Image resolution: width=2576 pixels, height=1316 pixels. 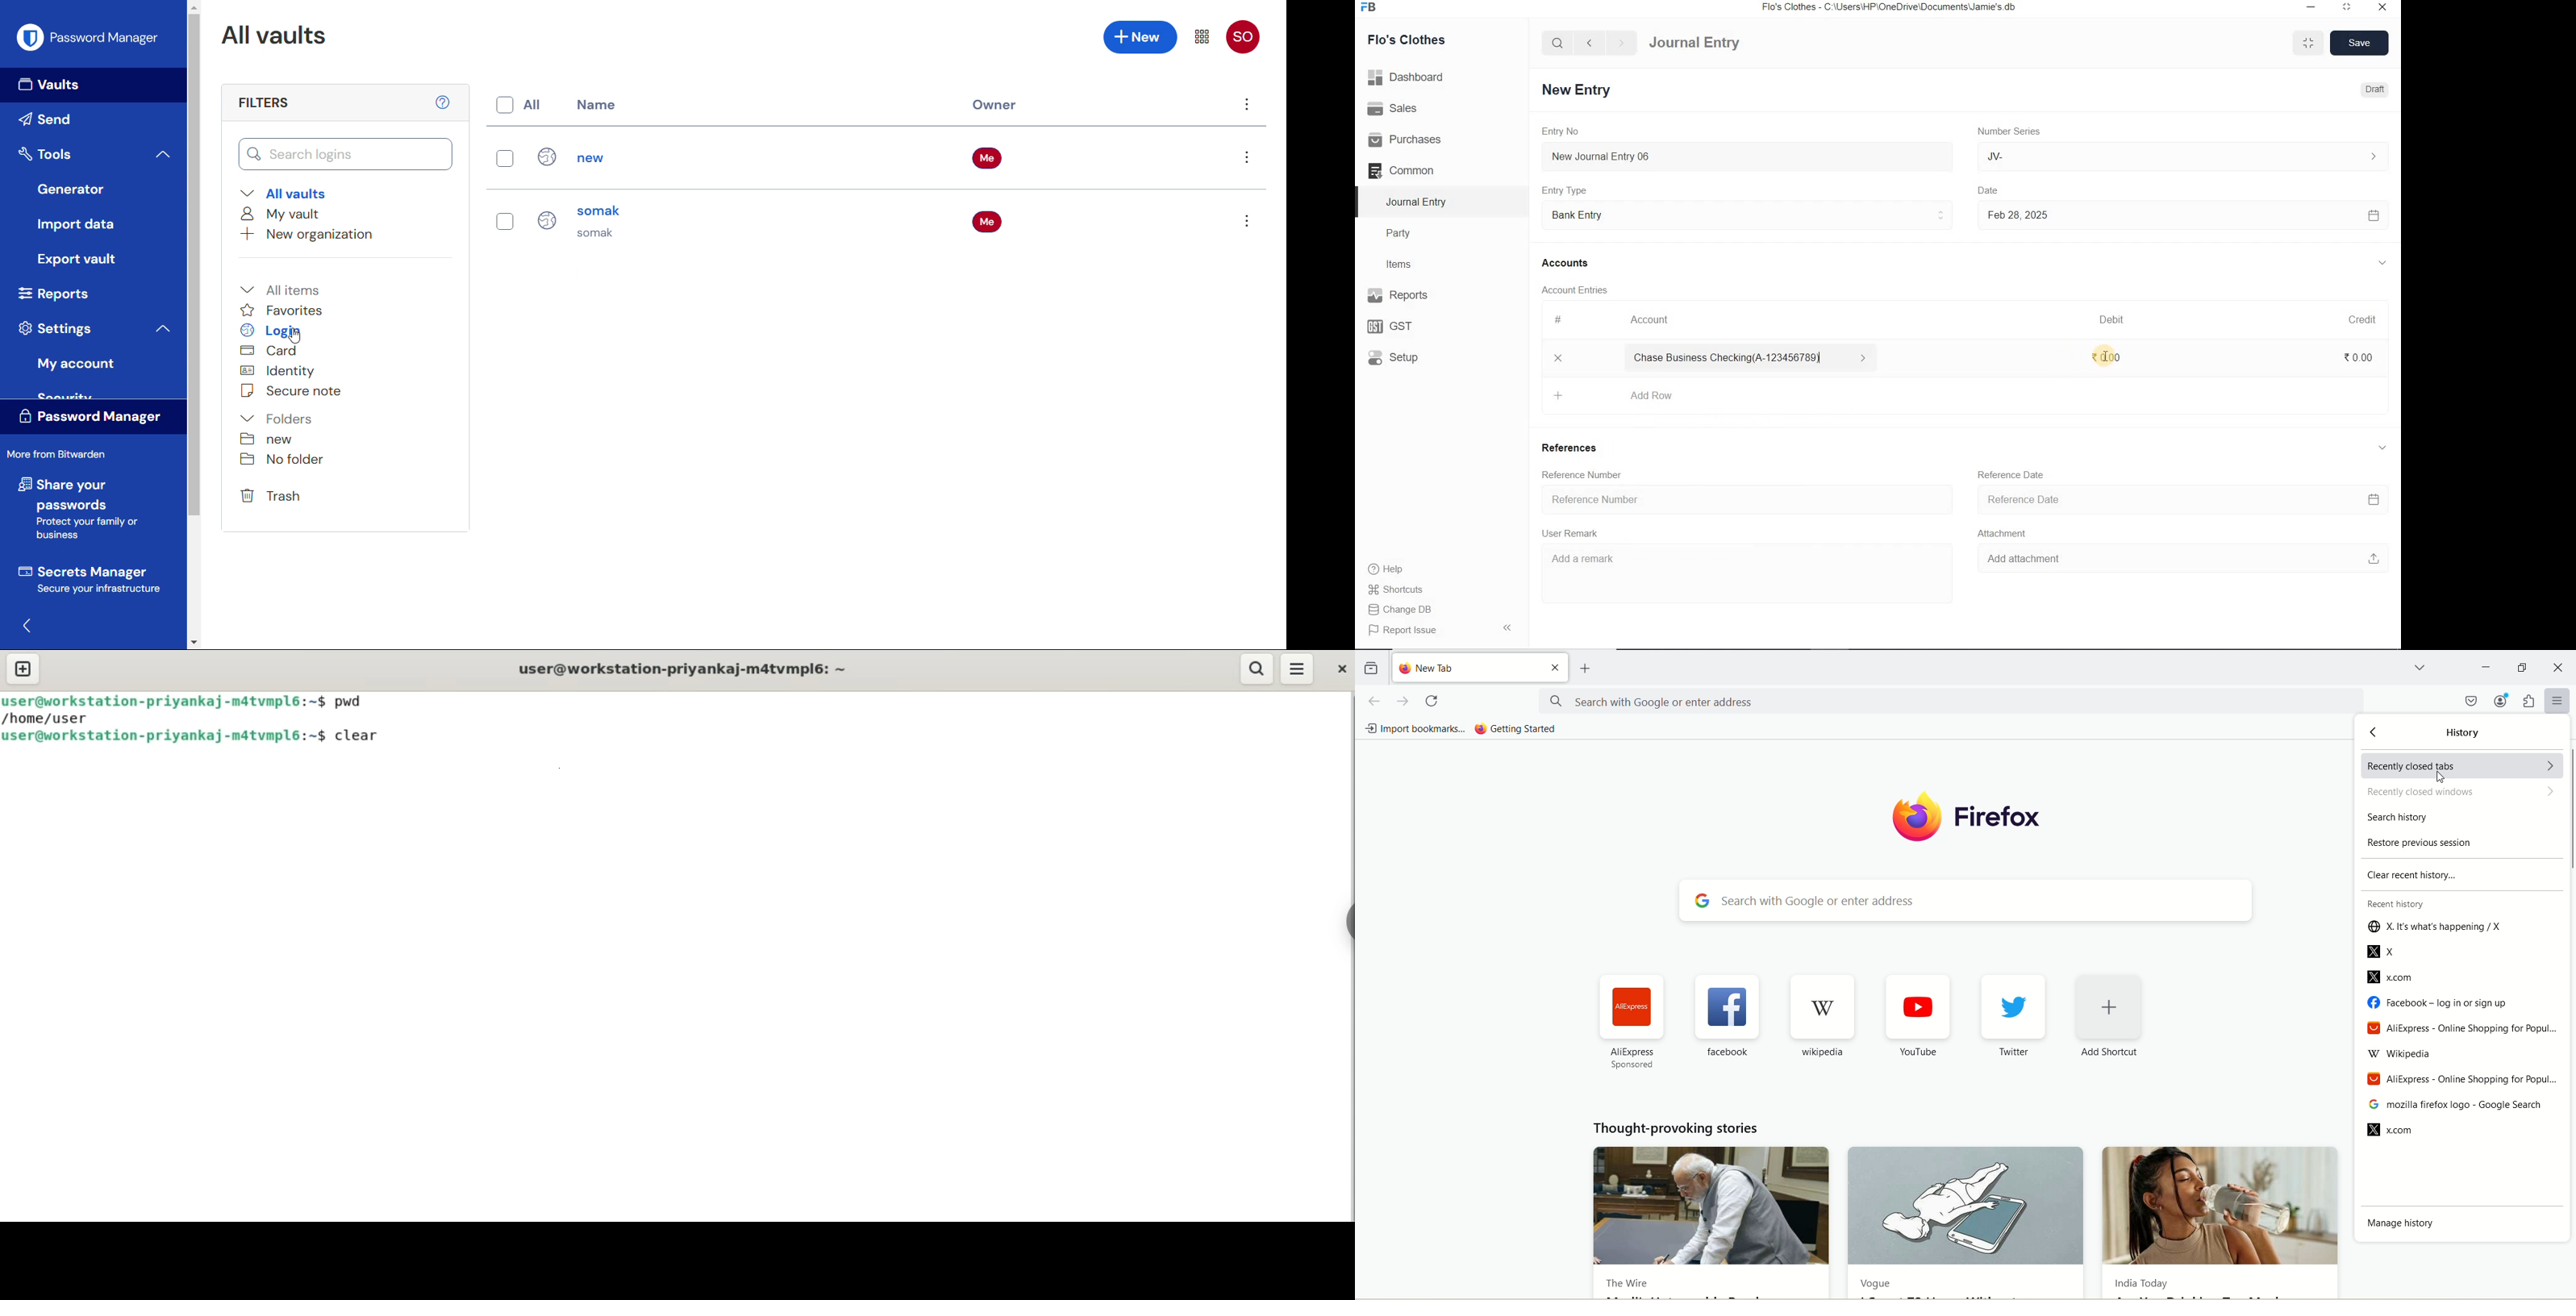 What do you see at coordinates (2180, 156) in the screenshot?
I see `JV` at bounding box center [2180, 156].